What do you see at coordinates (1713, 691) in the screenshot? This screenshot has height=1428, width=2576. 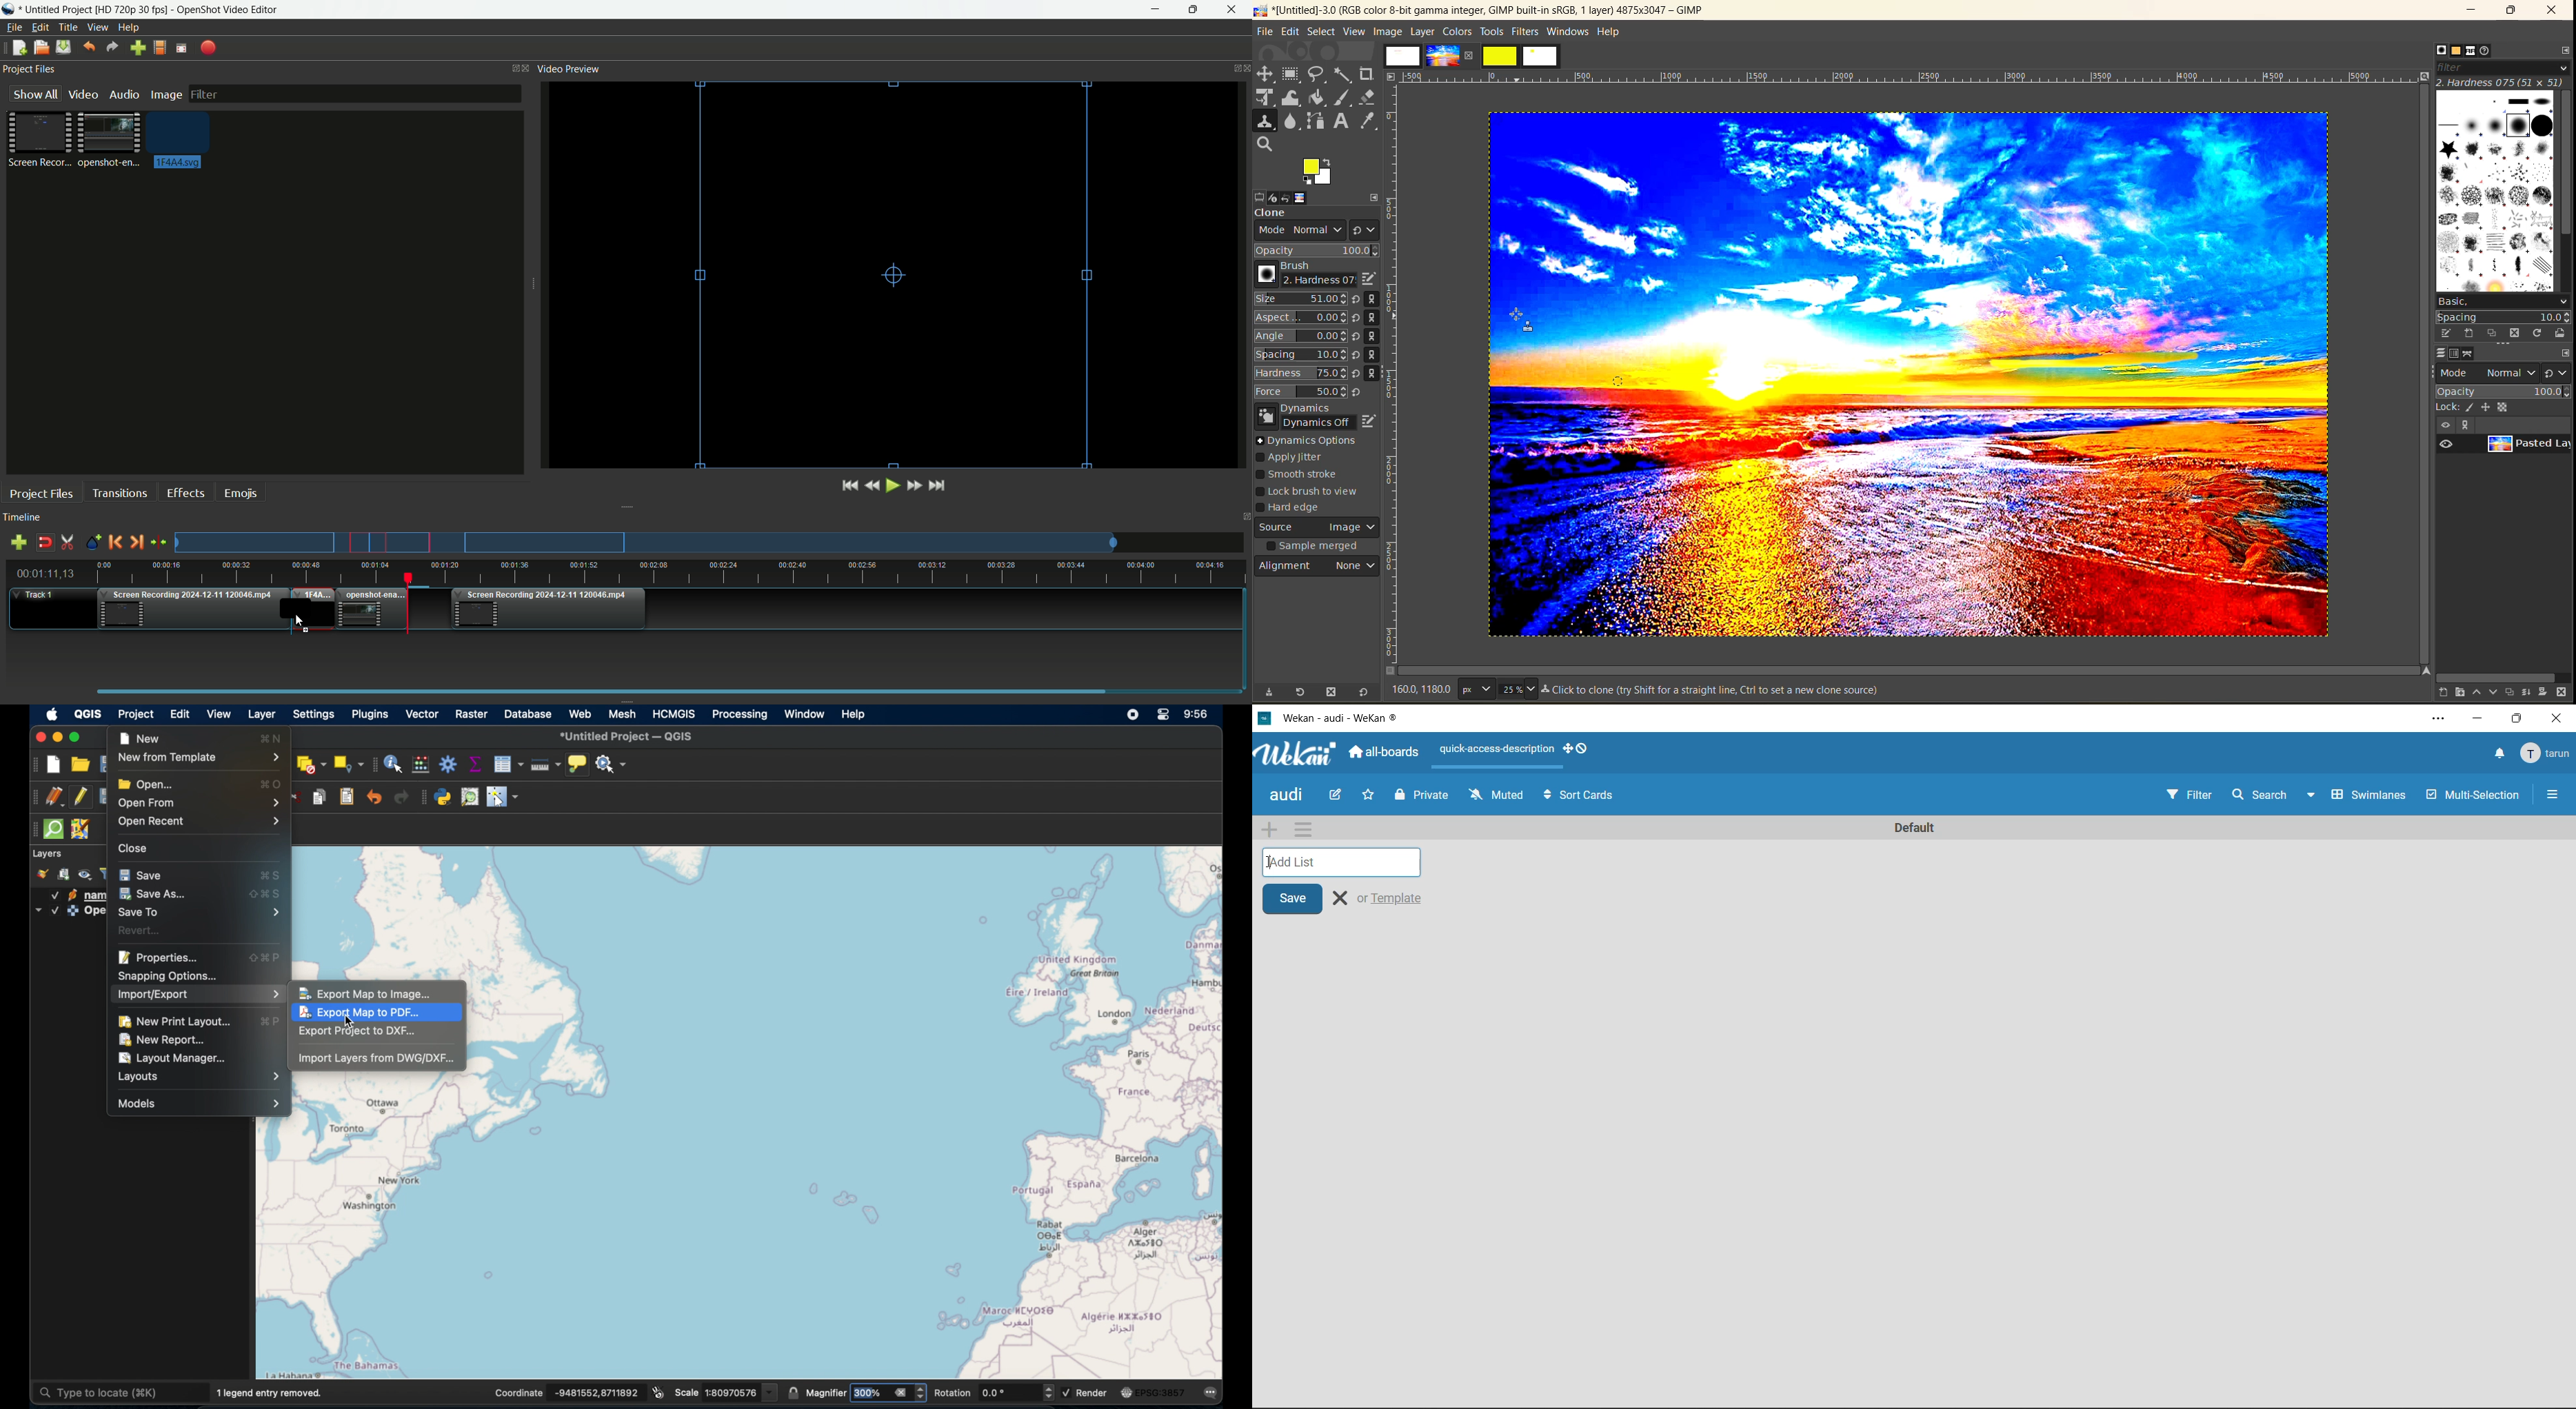 I see `metadata` at bounding box center [1713, 691].